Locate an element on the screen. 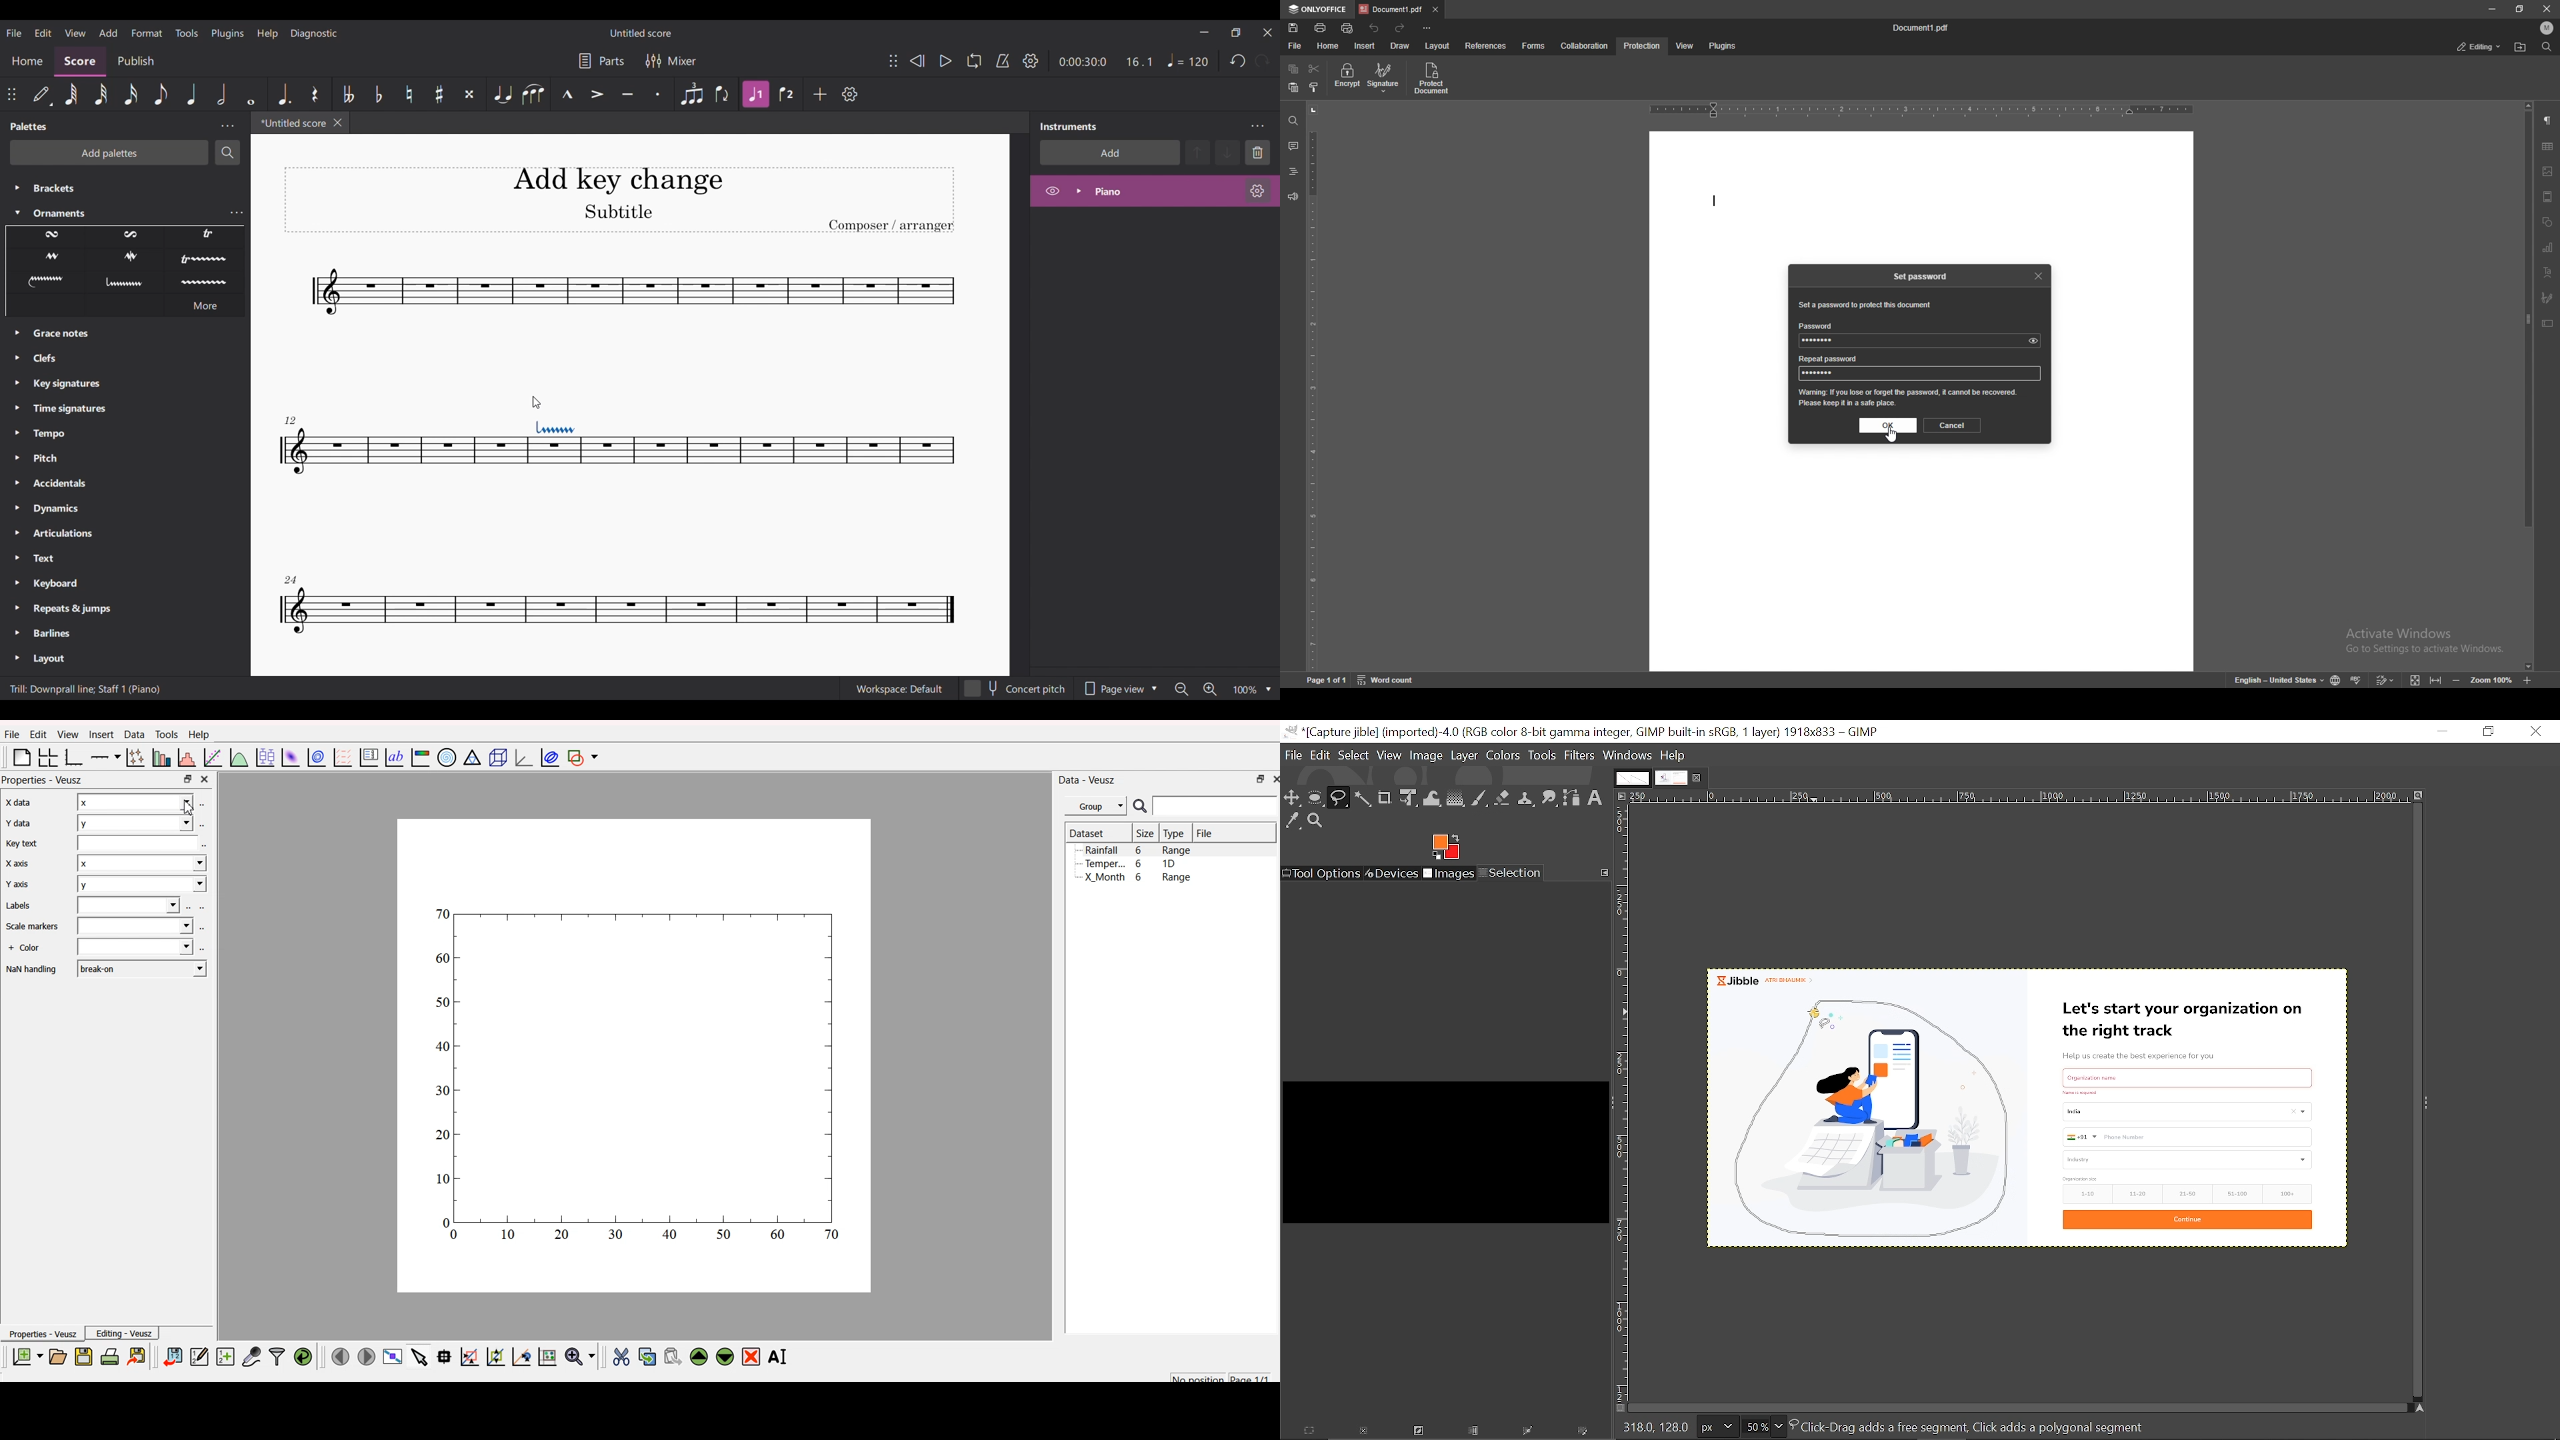  Cursor is located at coordinates (1816, 1020).